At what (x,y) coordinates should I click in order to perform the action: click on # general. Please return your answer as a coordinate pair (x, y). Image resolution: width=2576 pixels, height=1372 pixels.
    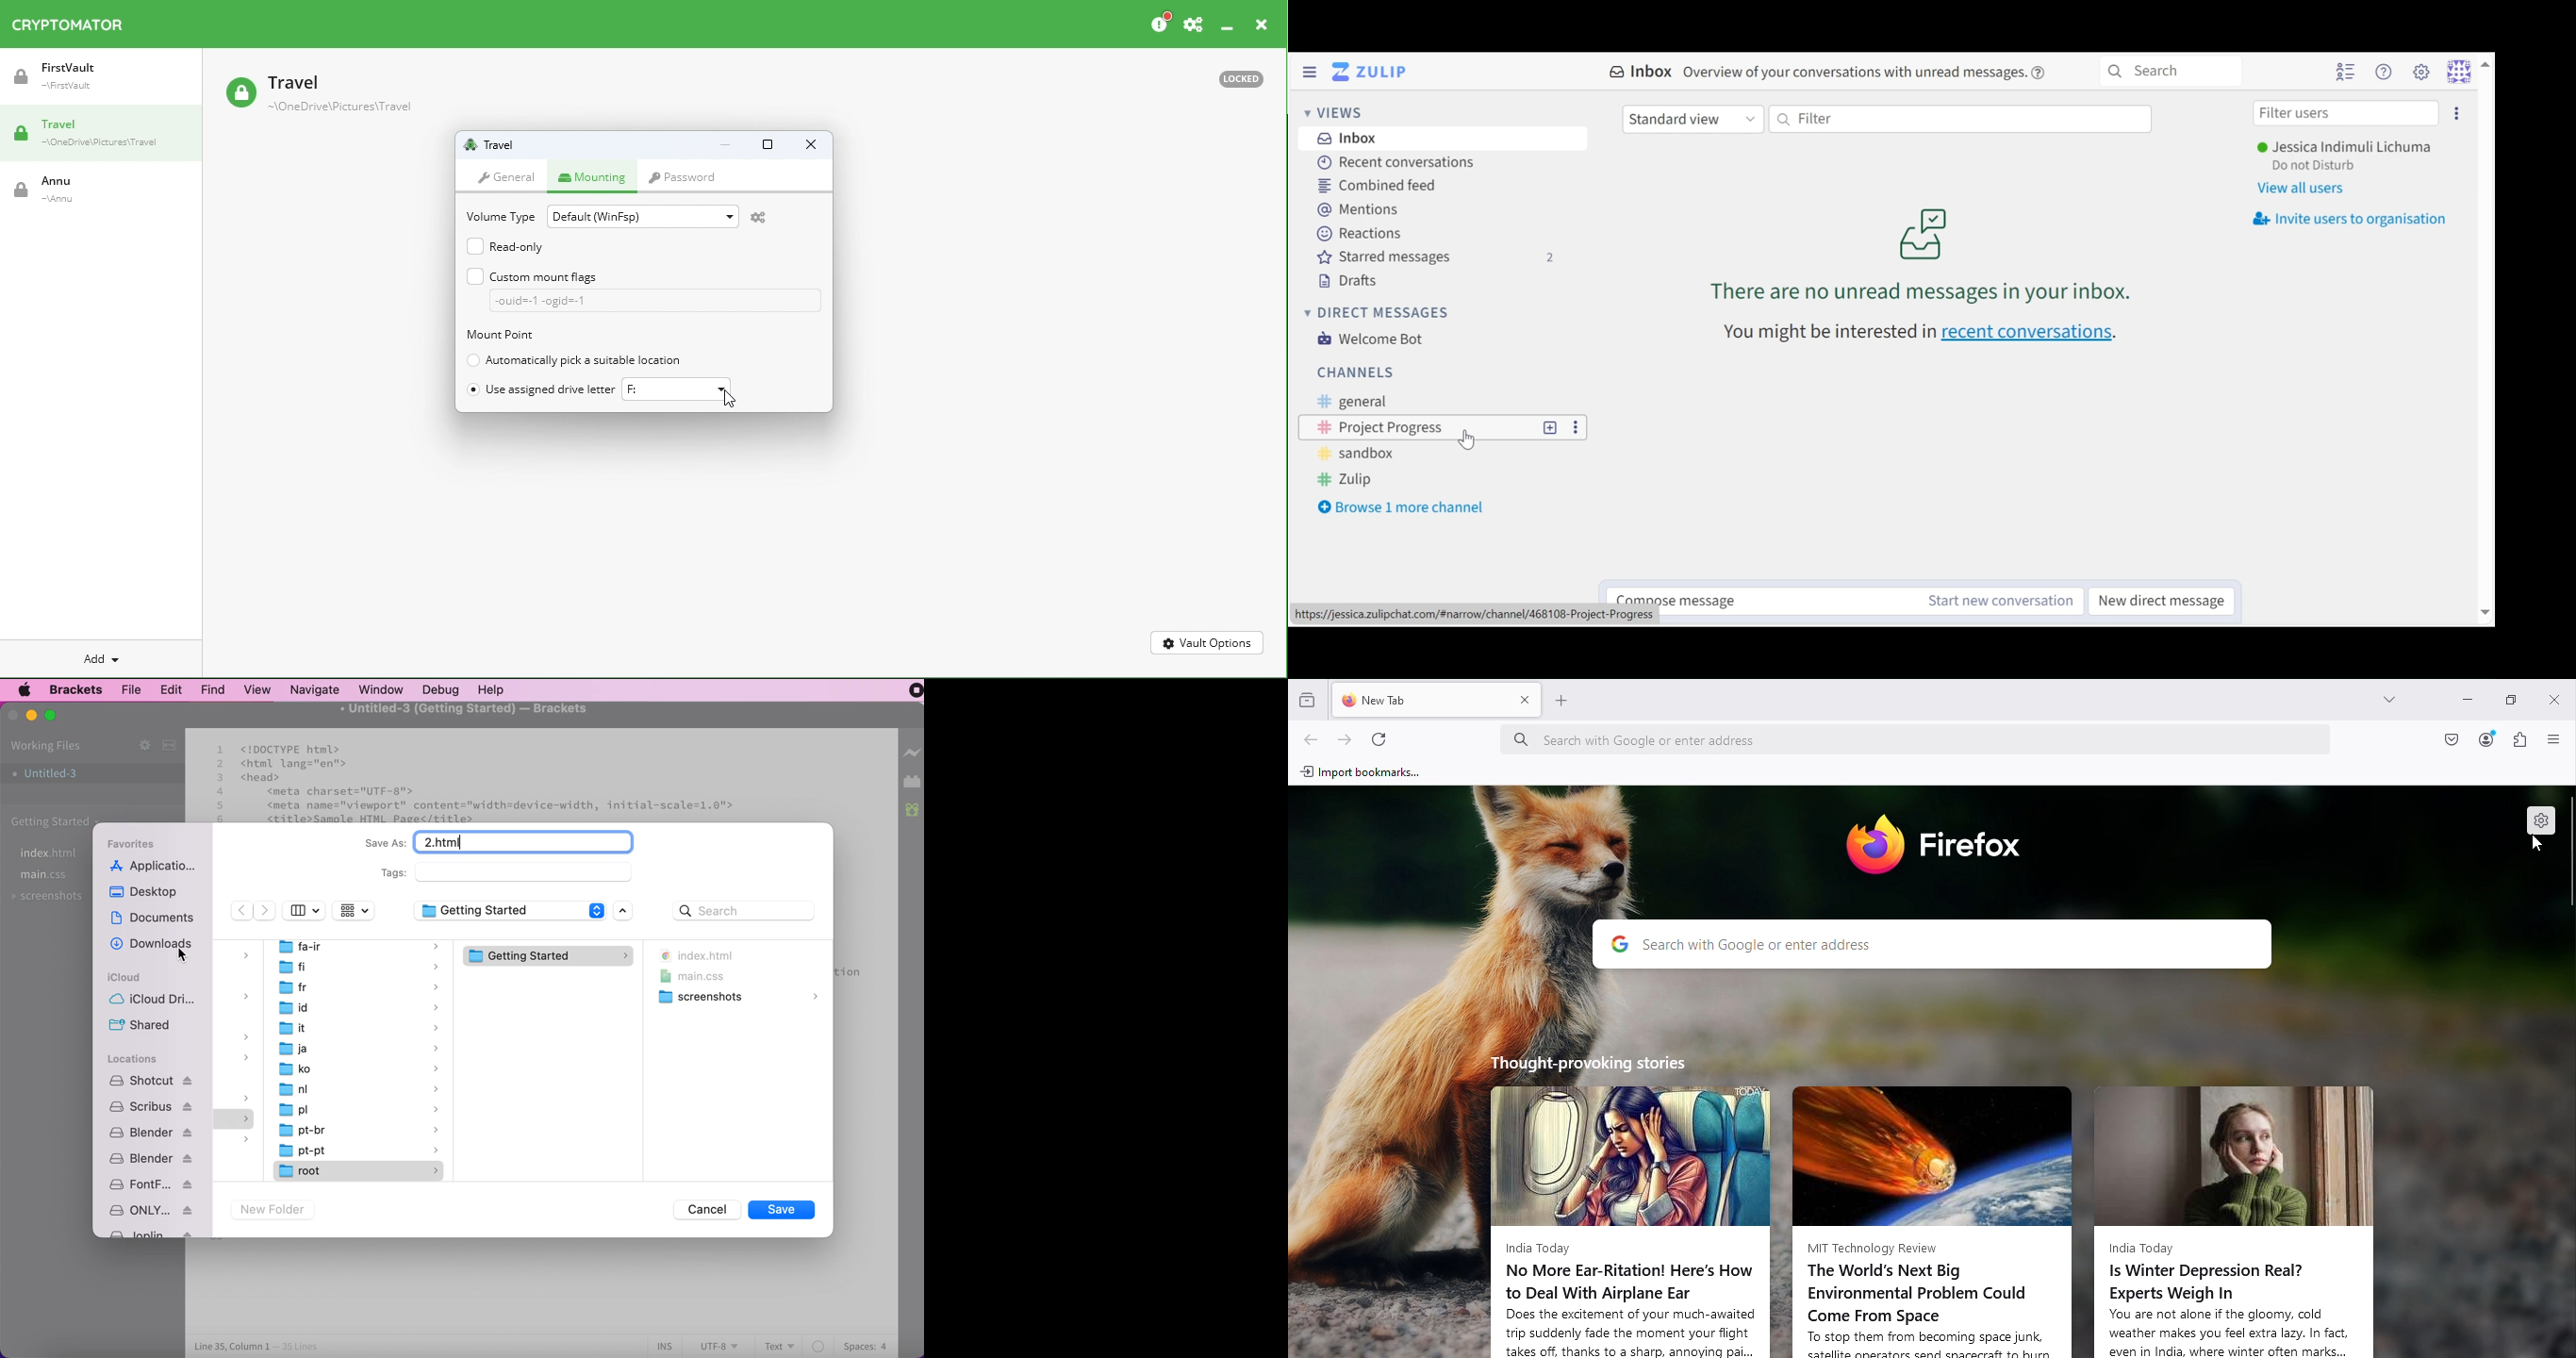
    Looking at the image, I should click on (1370, 403).